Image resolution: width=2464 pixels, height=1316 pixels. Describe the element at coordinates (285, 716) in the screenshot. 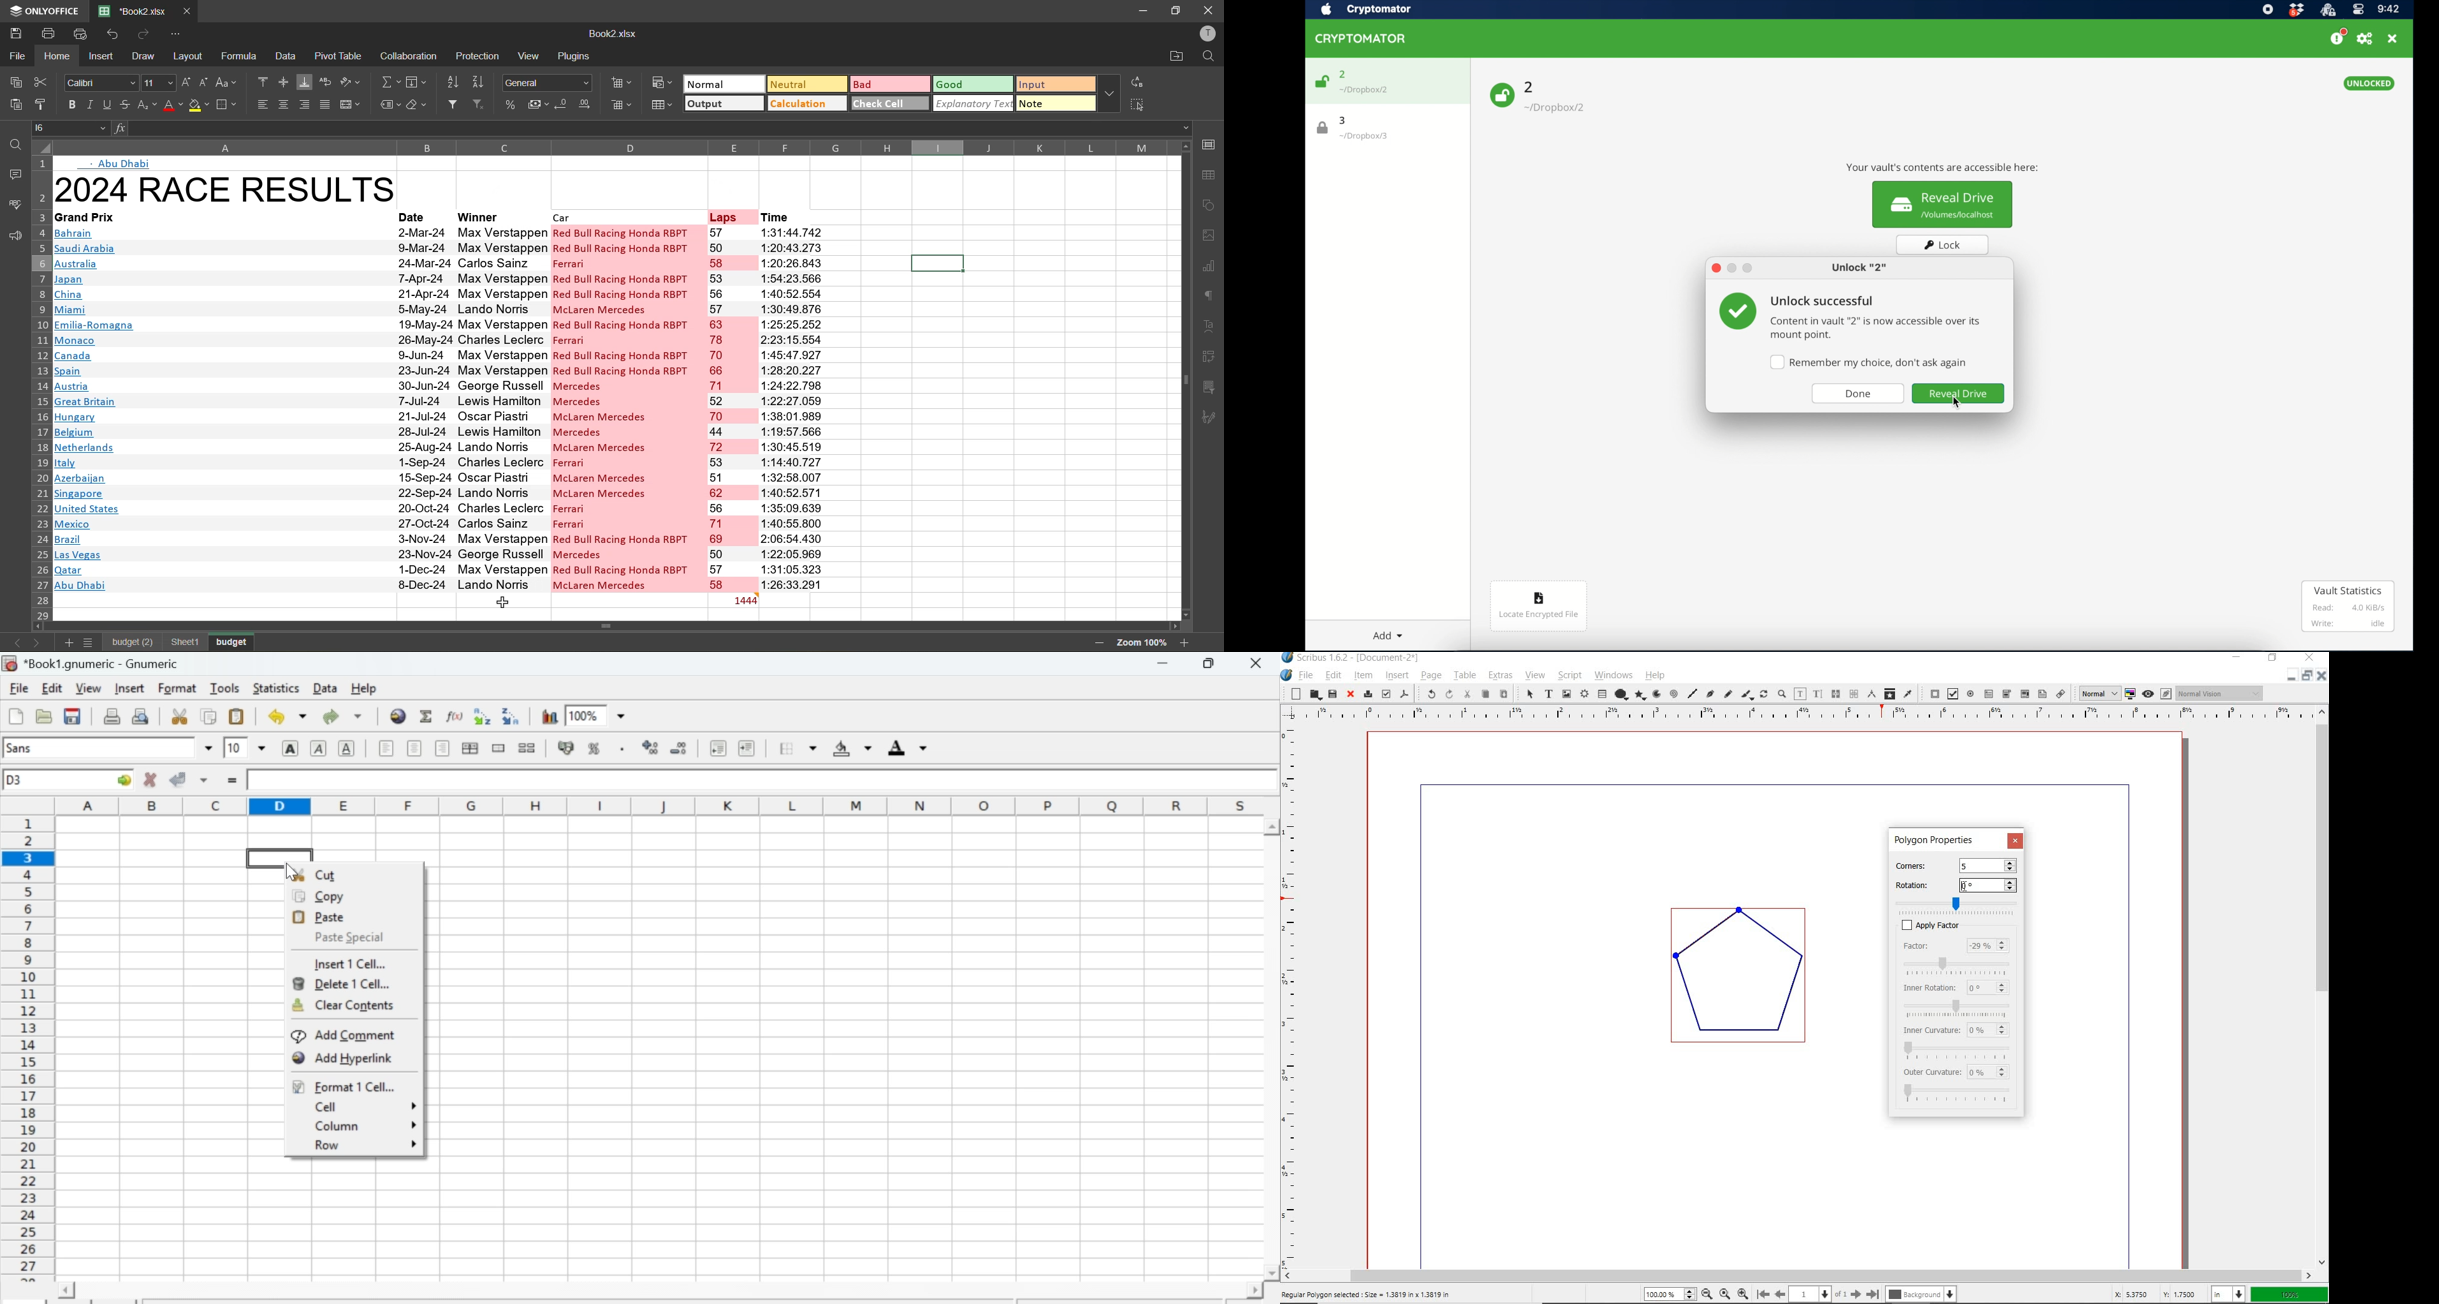

I see `Undo` at that location.